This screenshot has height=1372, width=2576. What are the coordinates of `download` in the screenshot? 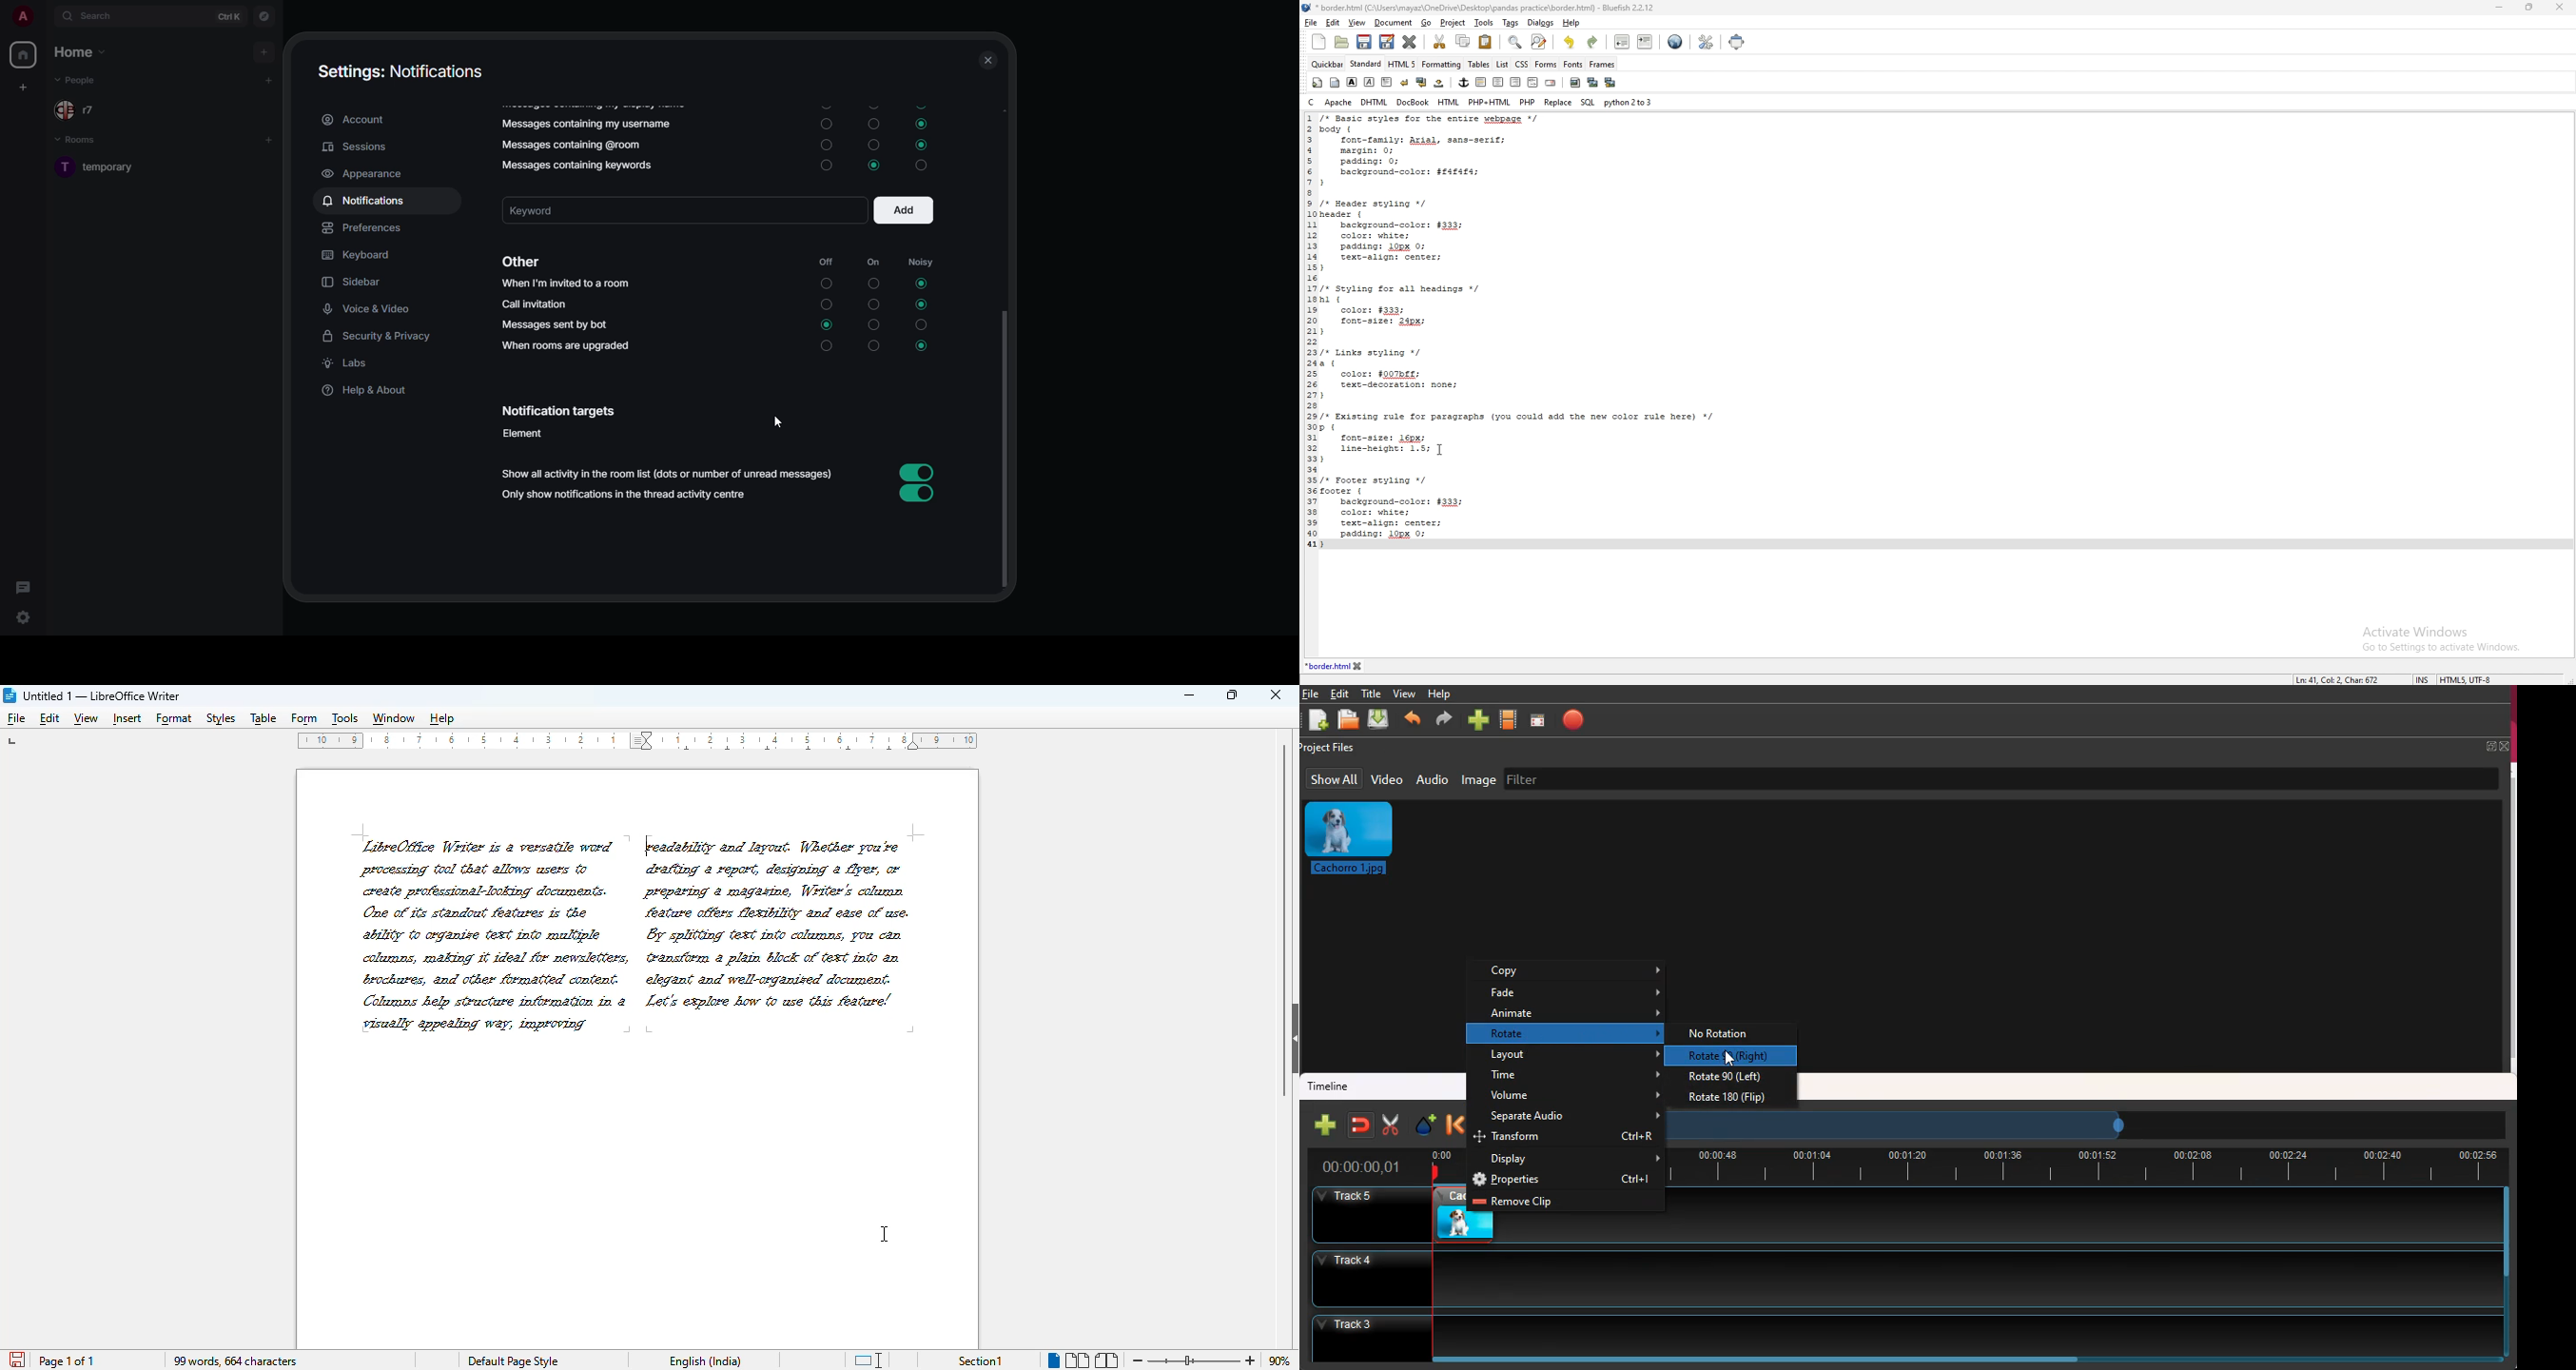 It's located at (1380, 718).